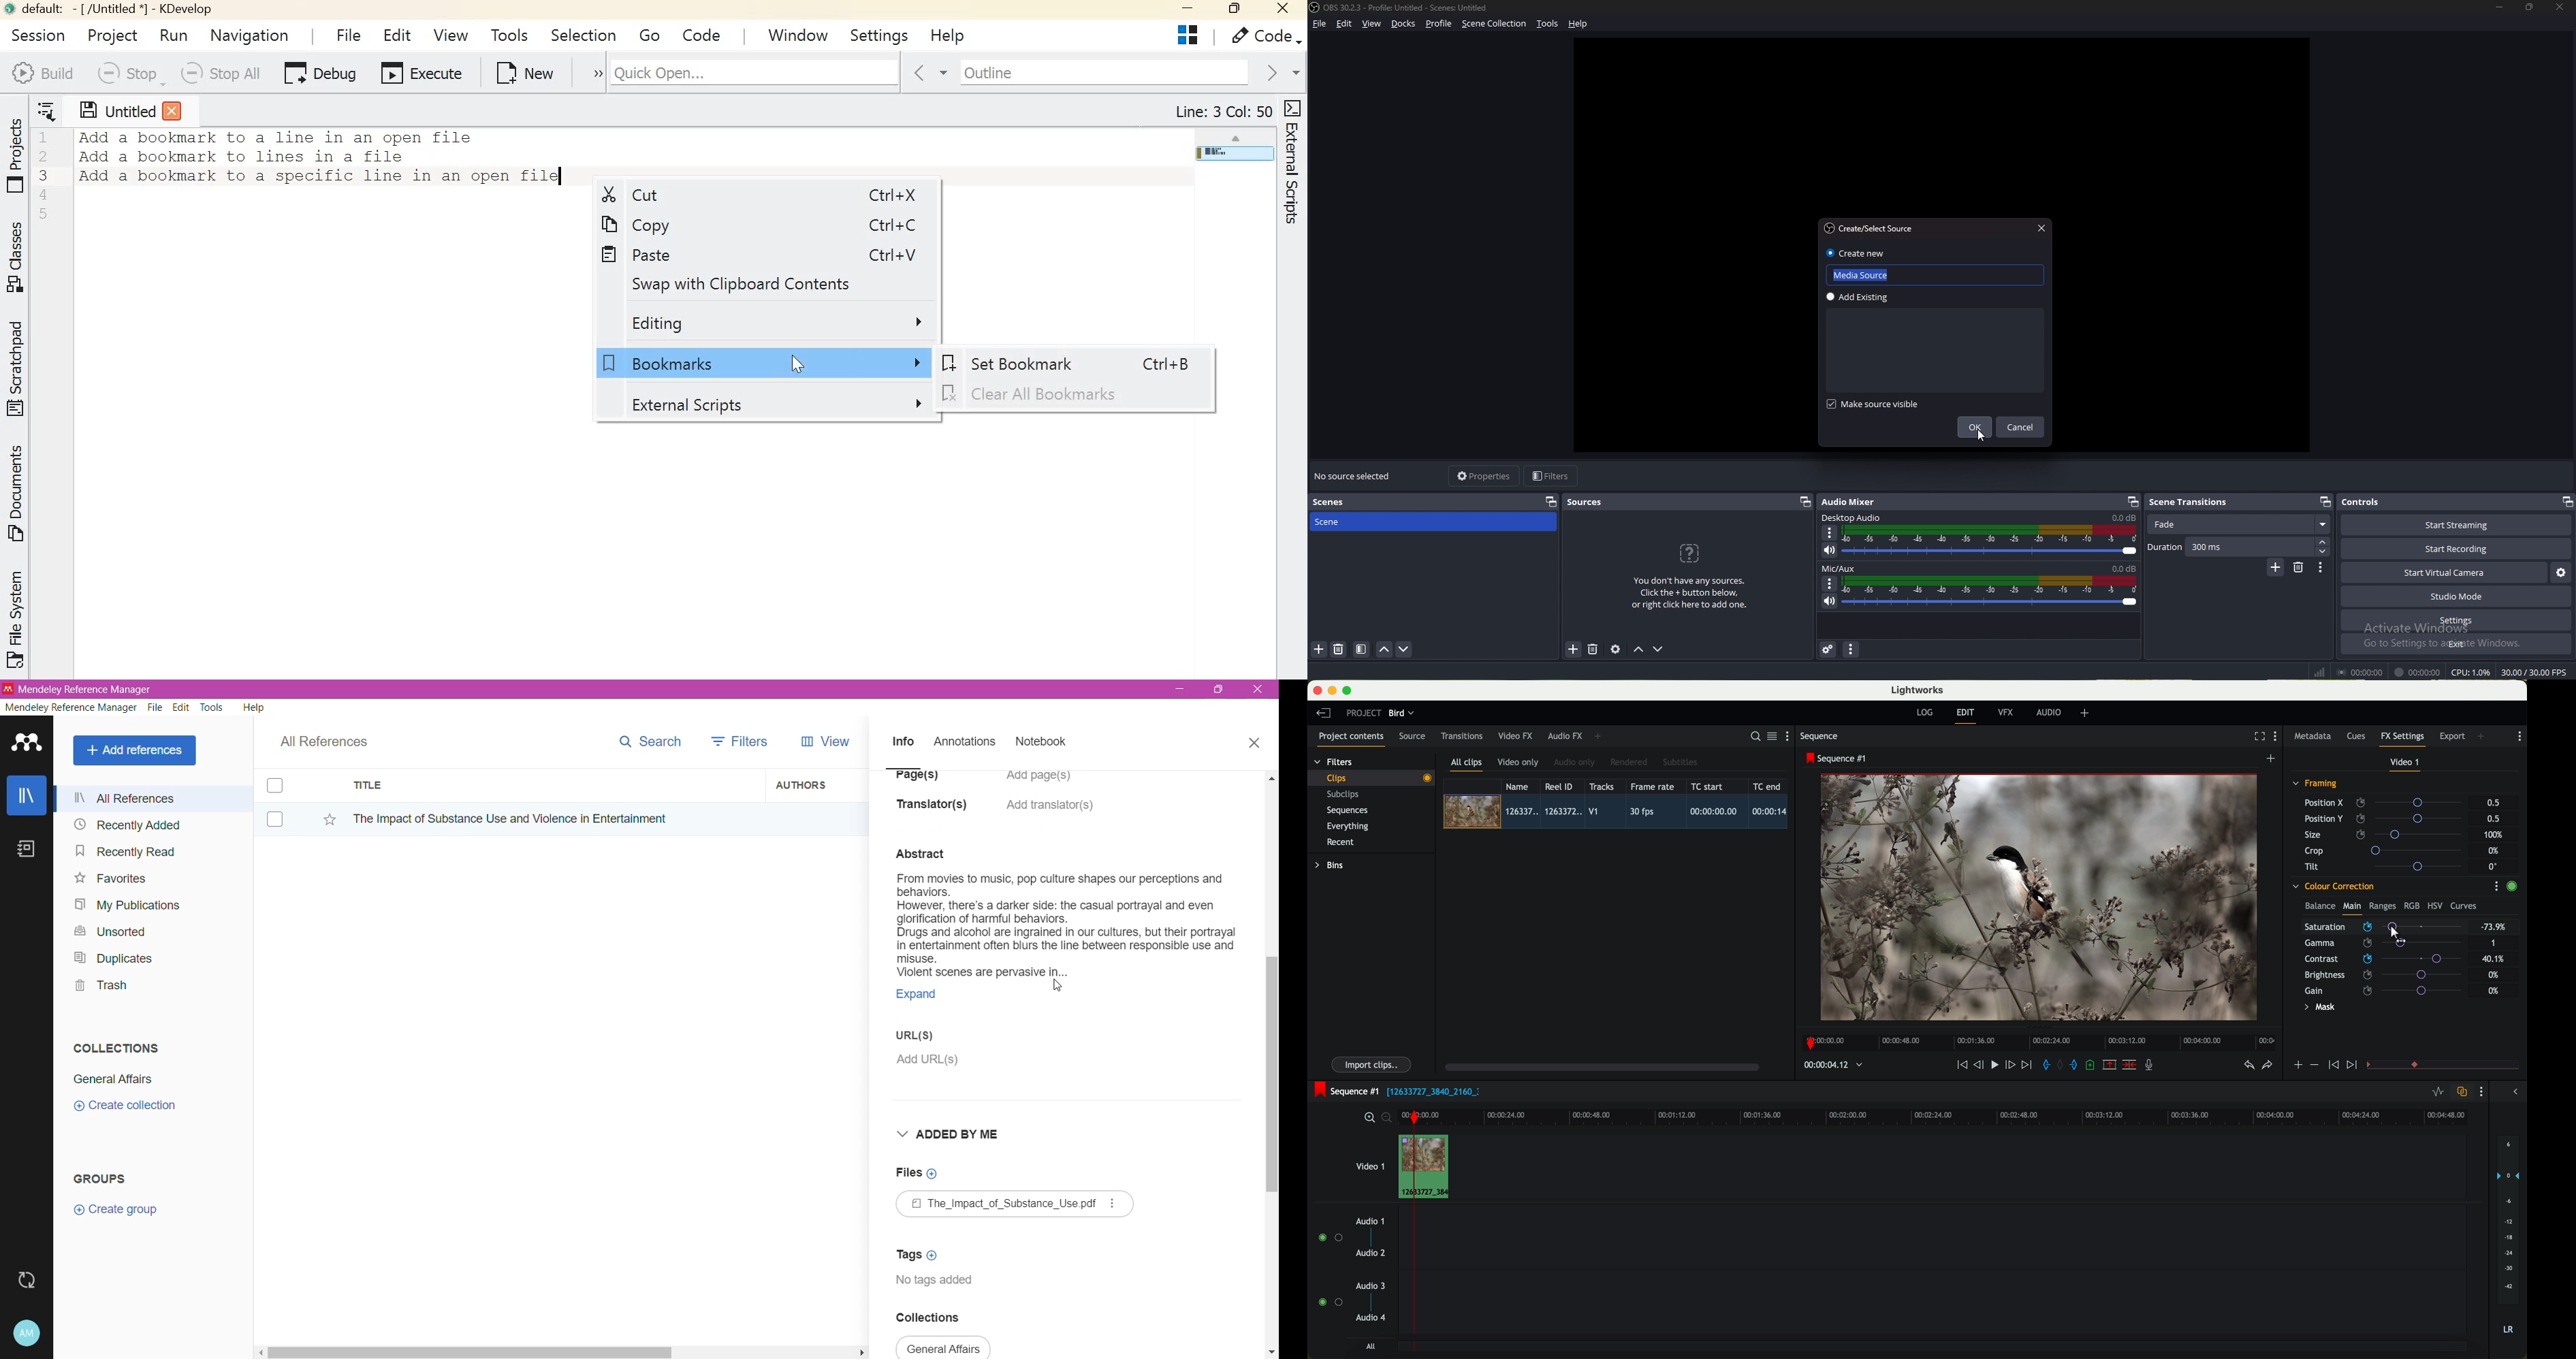 The width and height of the screenshot is (2576, 1372). I want to click on Properties, so click(1484, 475).